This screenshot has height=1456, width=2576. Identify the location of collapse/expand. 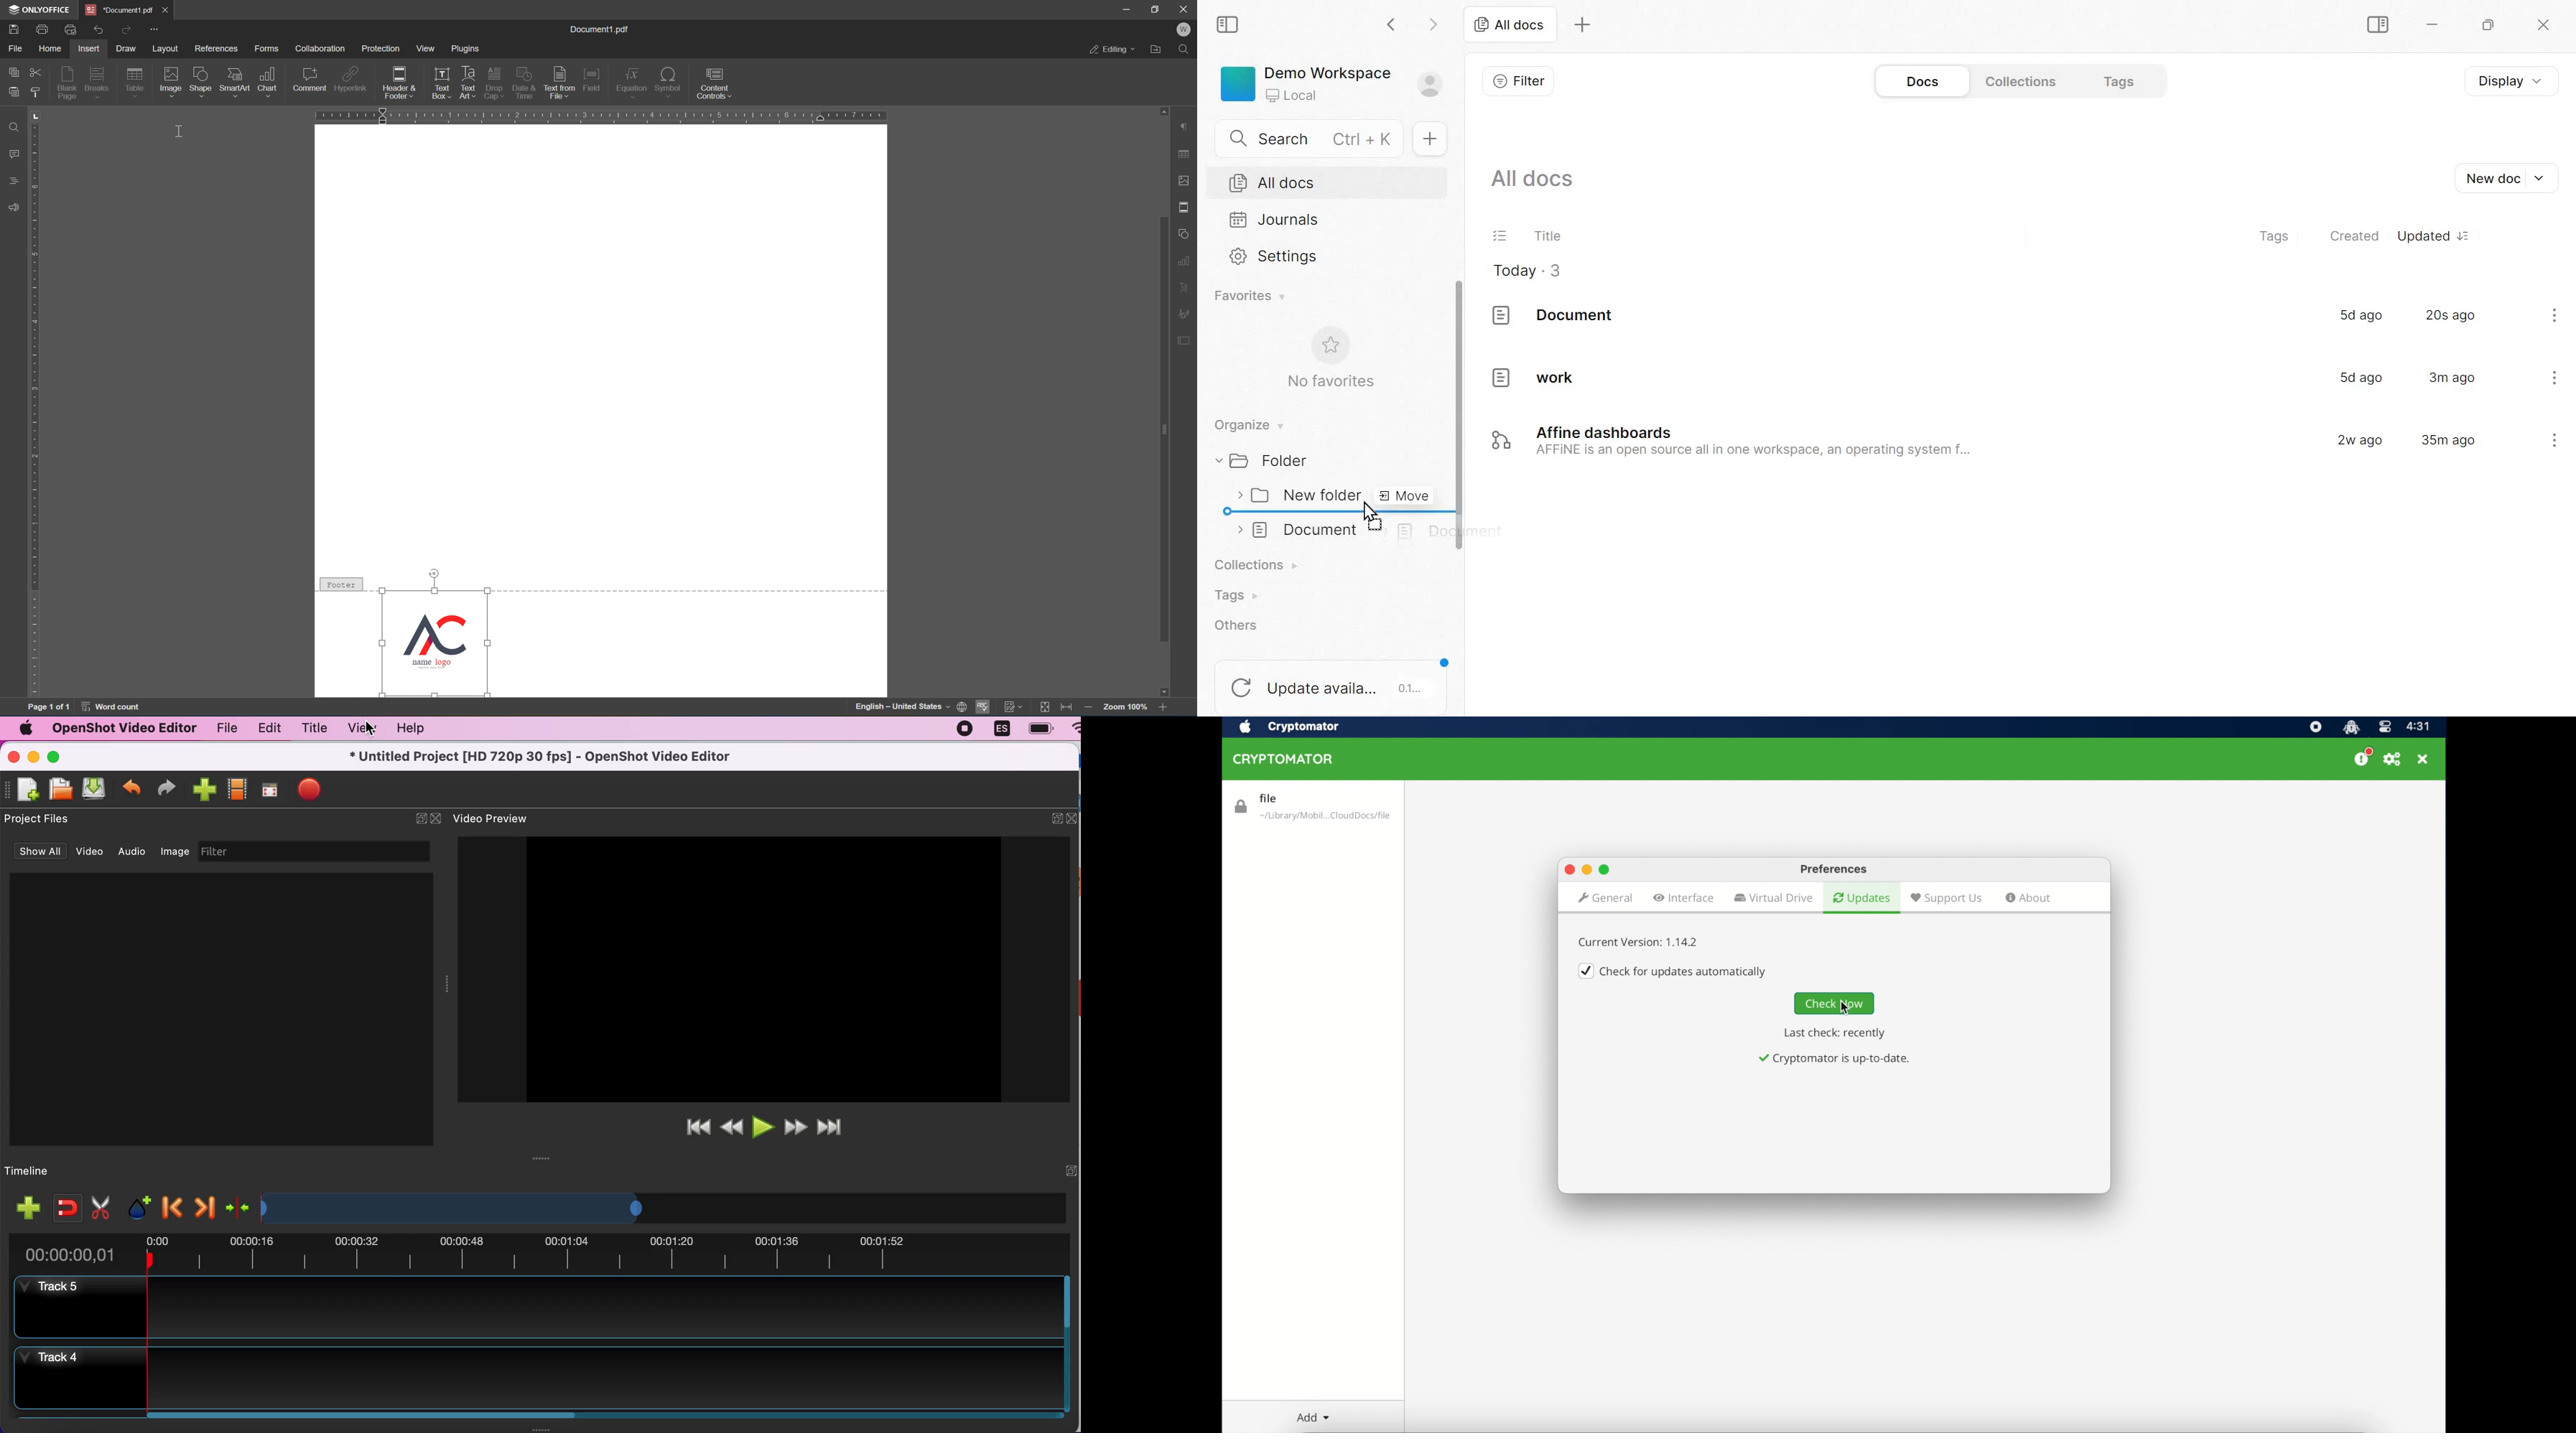
(1237, 496).